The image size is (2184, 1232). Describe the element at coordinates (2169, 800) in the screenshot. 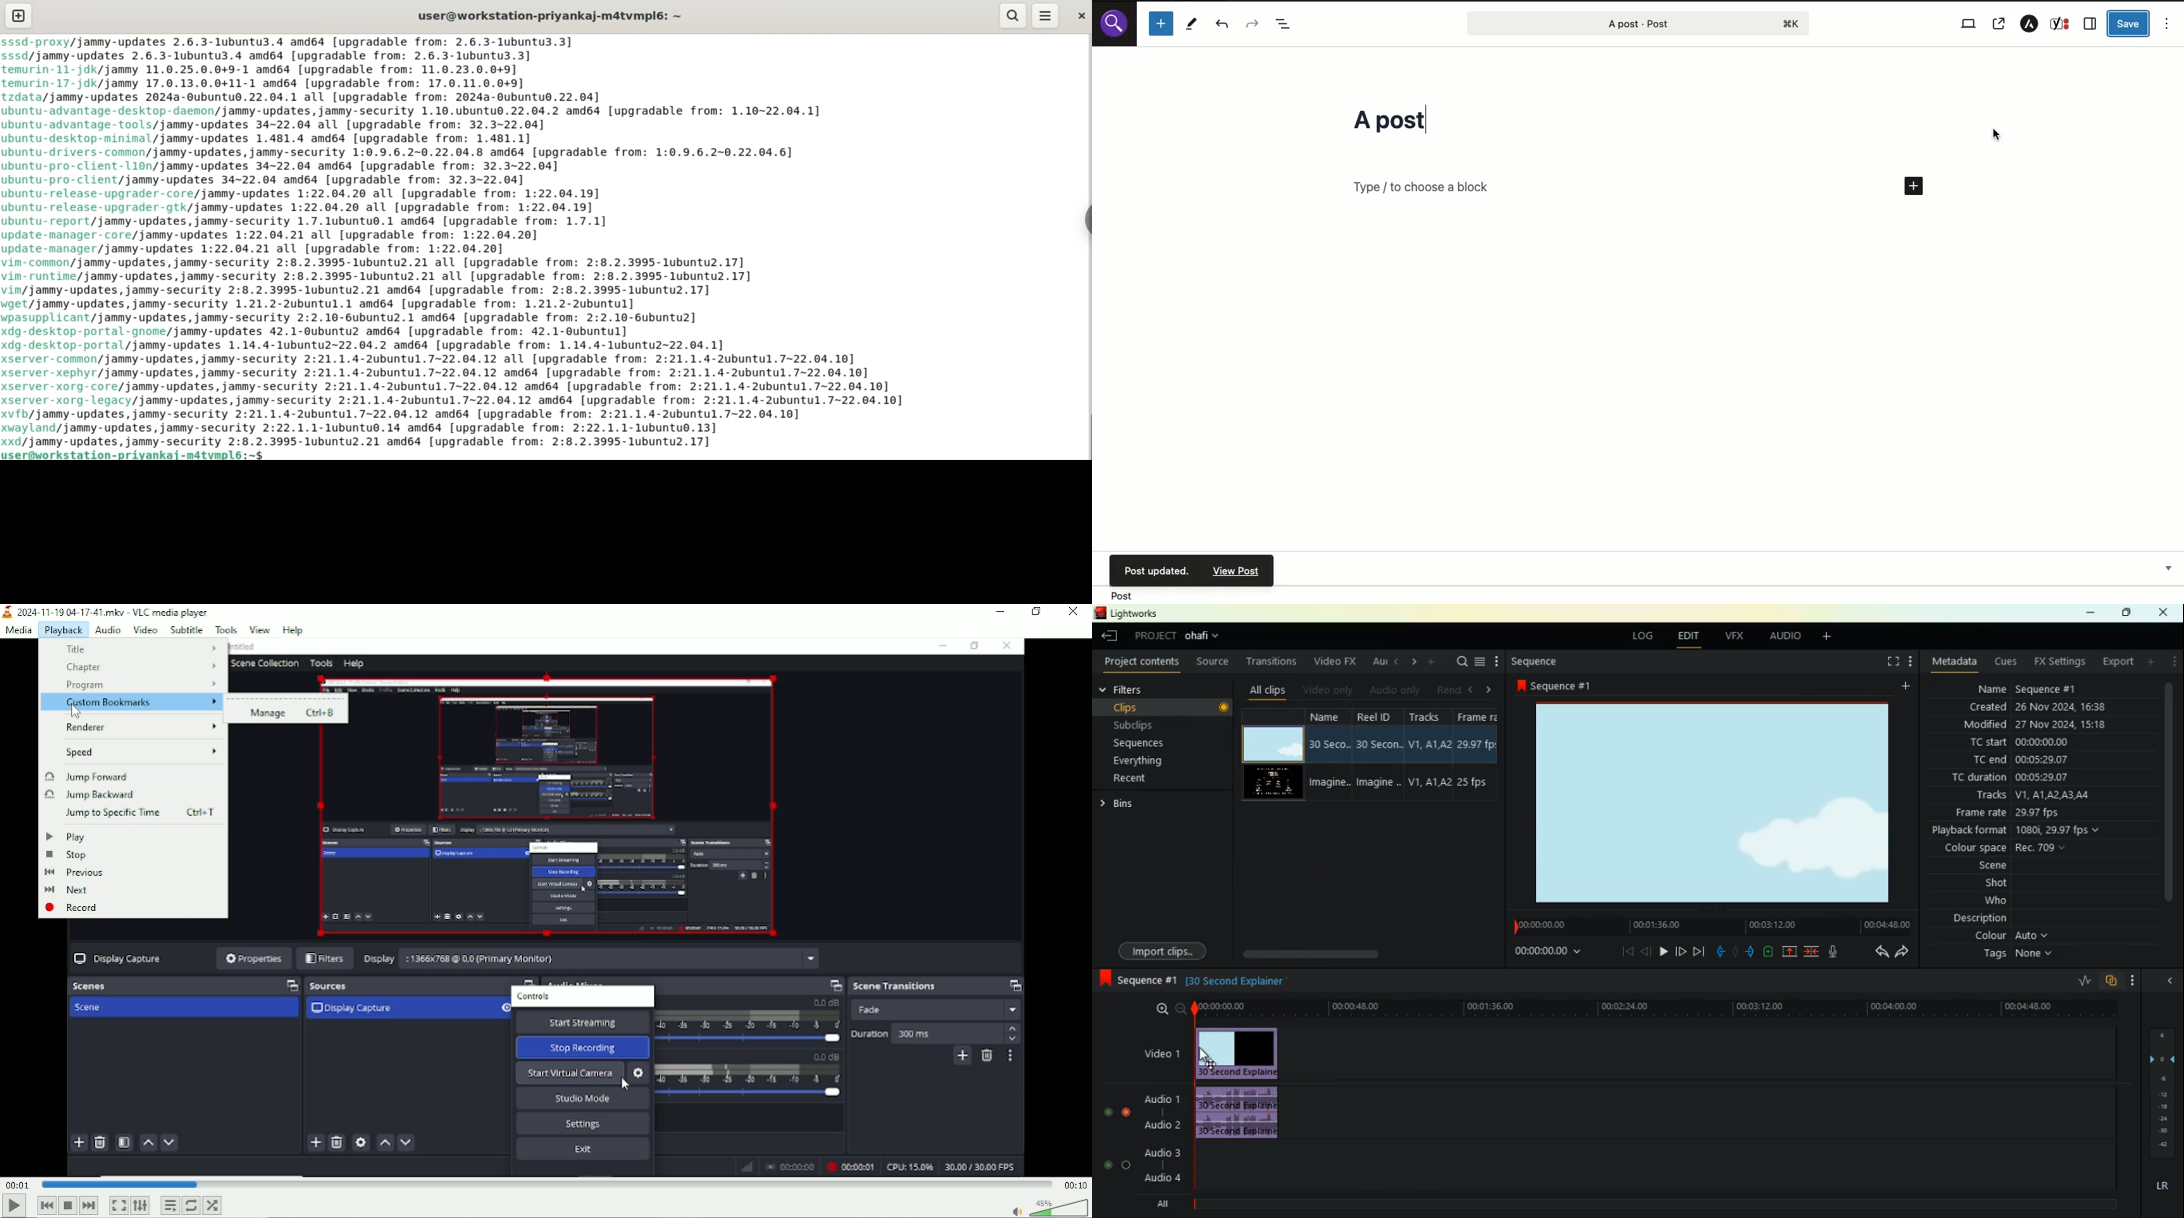

I see `scroll` at that location.